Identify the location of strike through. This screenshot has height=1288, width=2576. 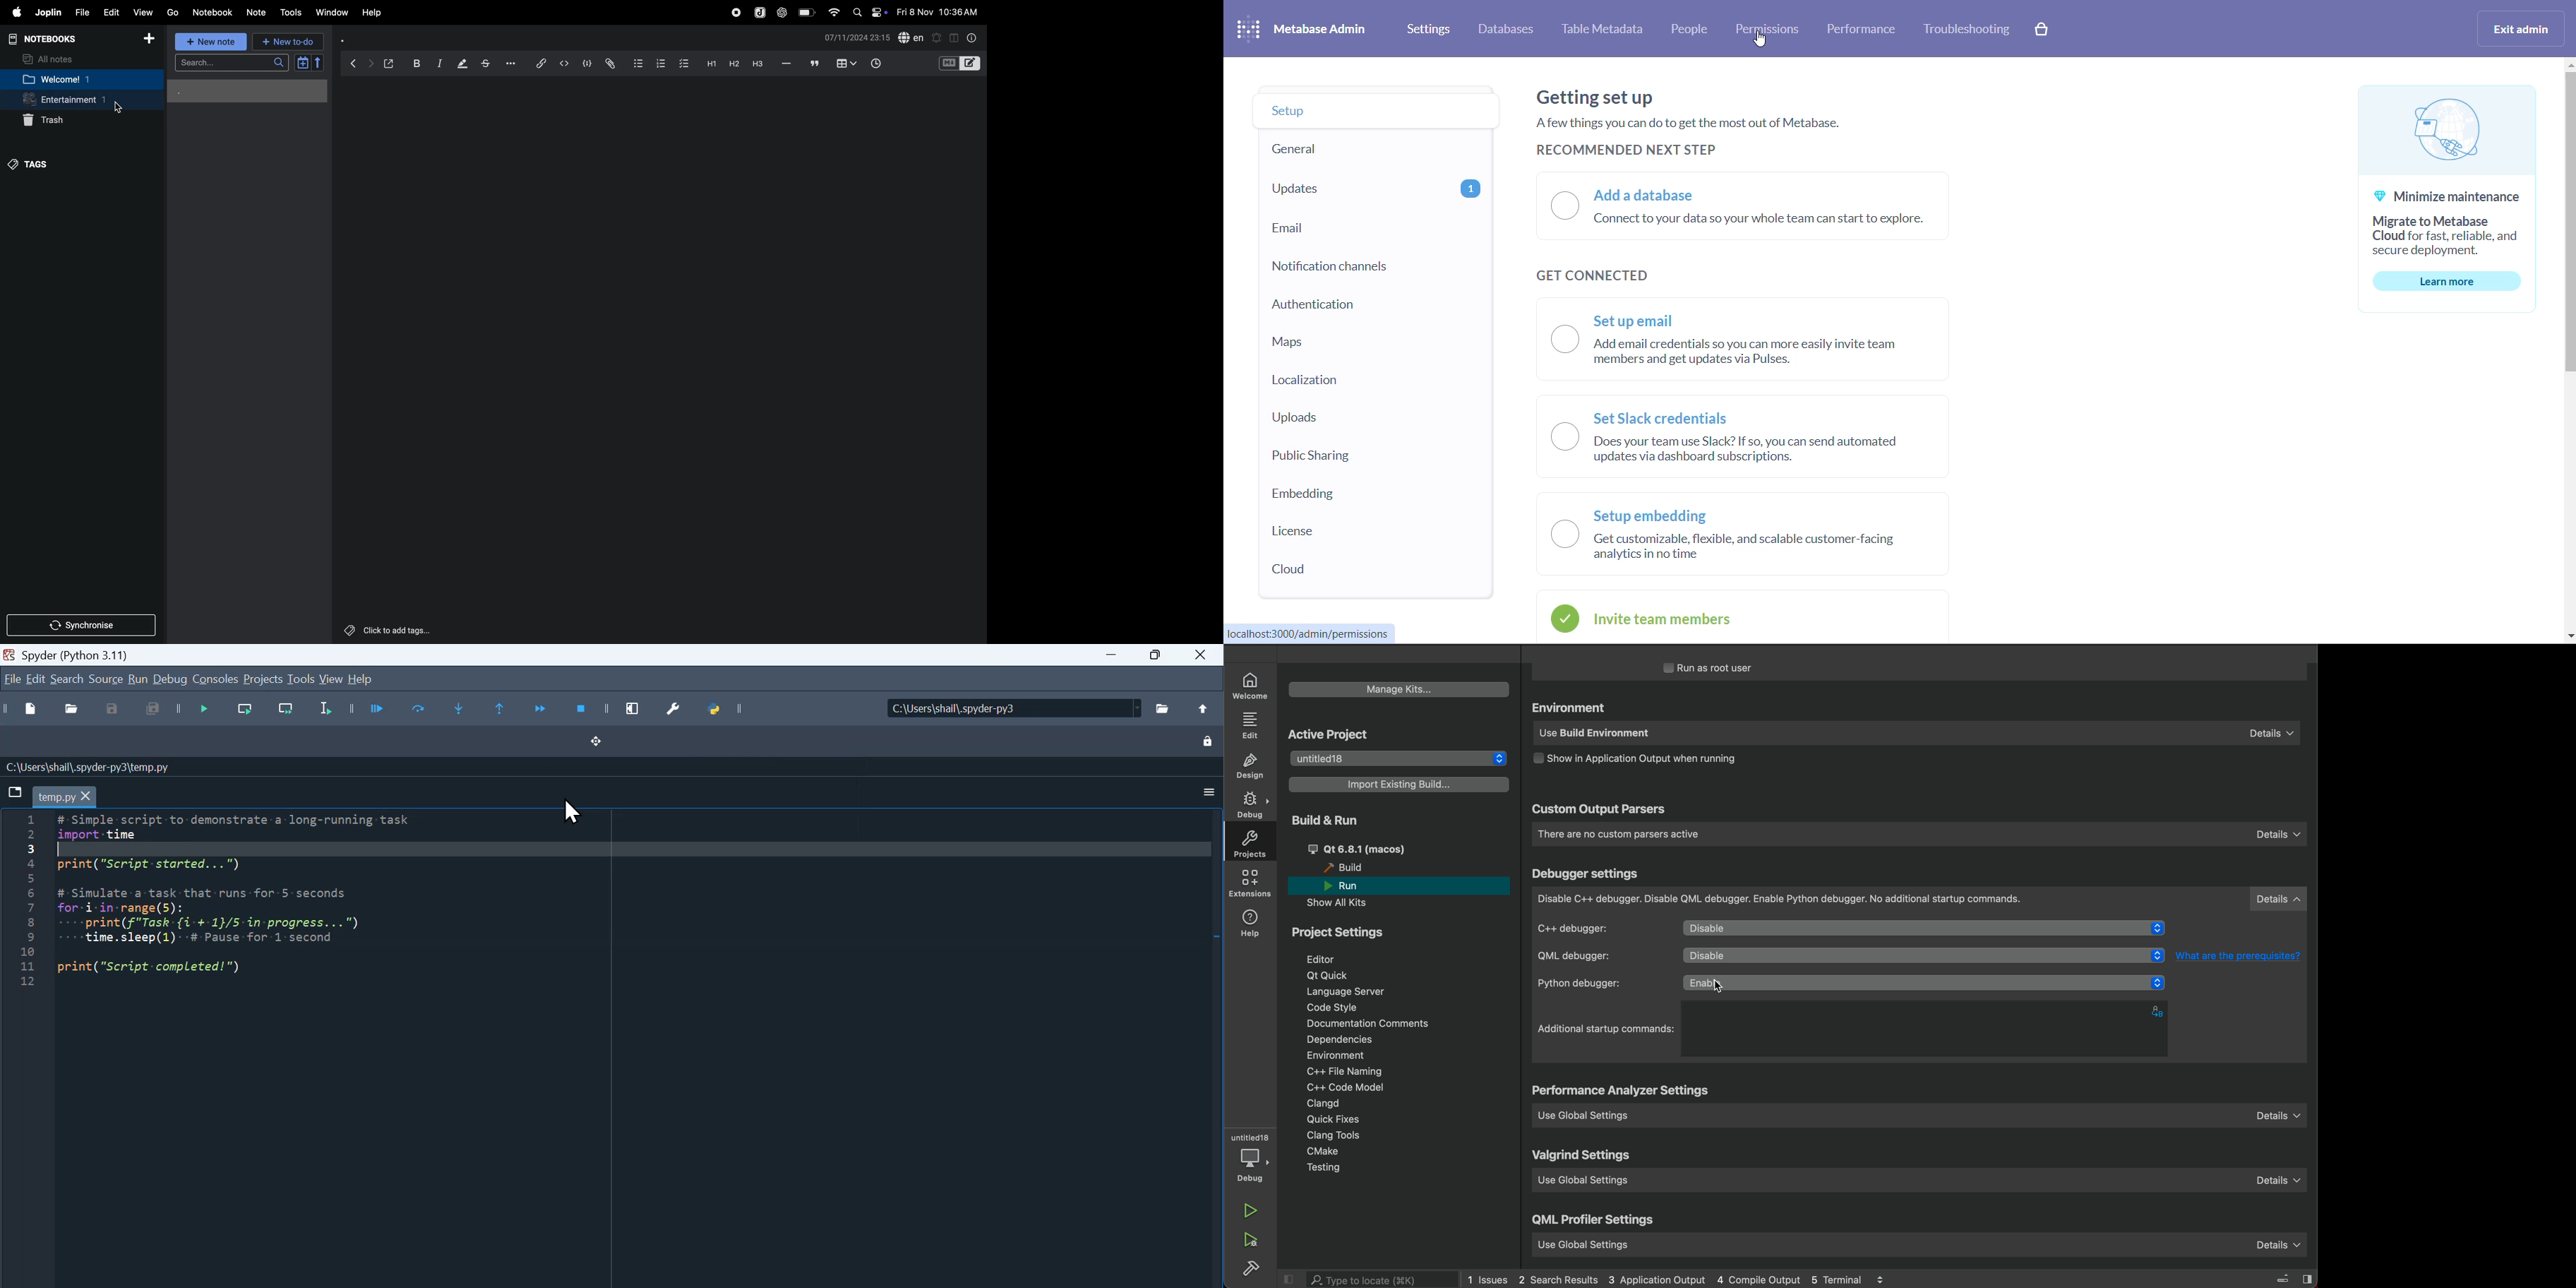
(488, 63).